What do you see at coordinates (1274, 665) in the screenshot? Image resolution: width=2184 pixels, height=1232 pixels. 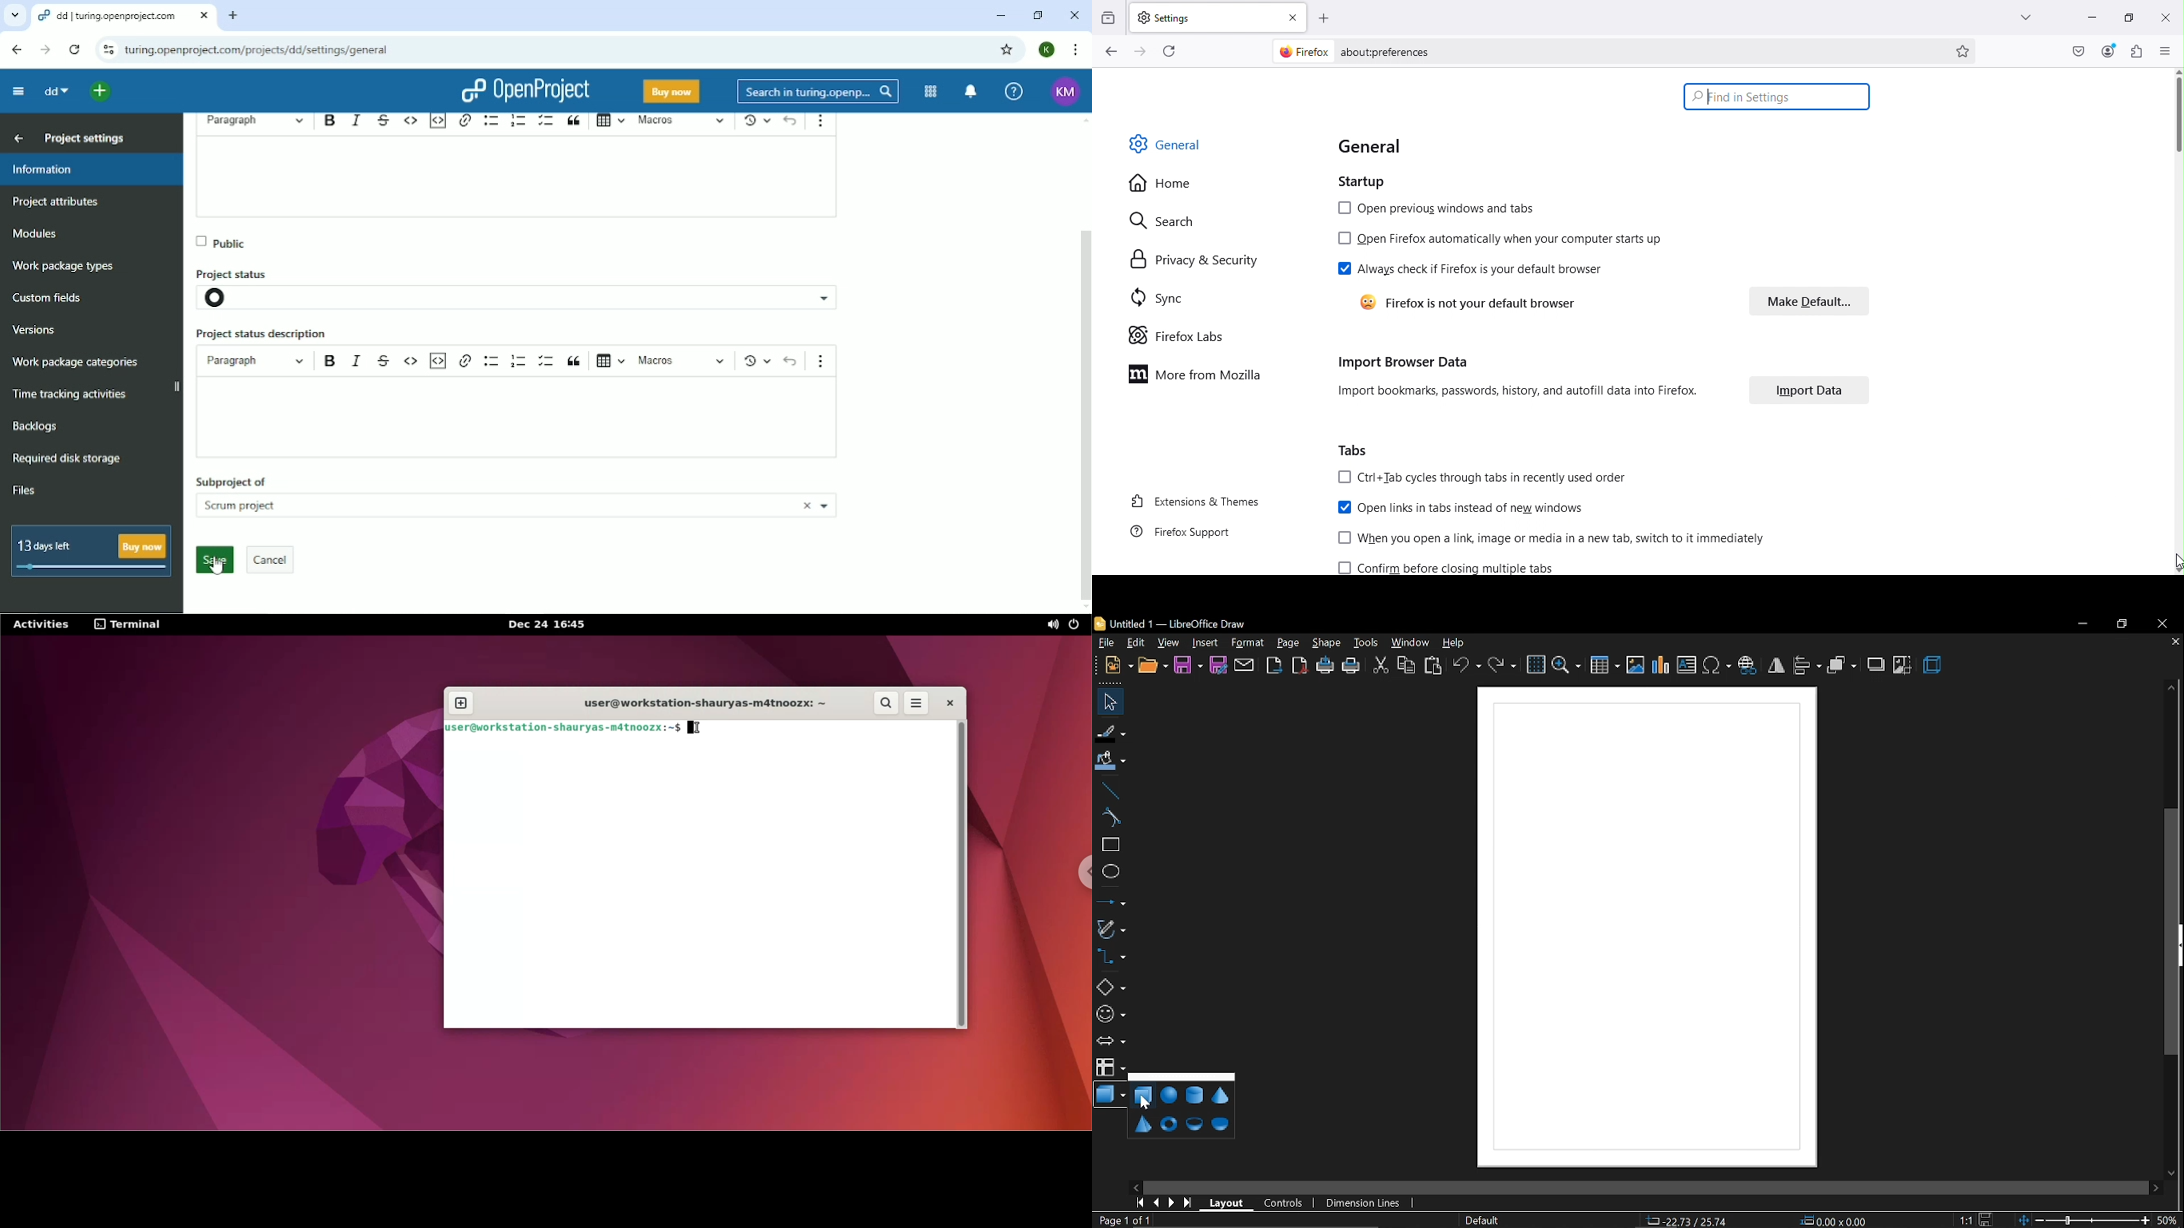 I see `export` at bounding box center [1274, 665].